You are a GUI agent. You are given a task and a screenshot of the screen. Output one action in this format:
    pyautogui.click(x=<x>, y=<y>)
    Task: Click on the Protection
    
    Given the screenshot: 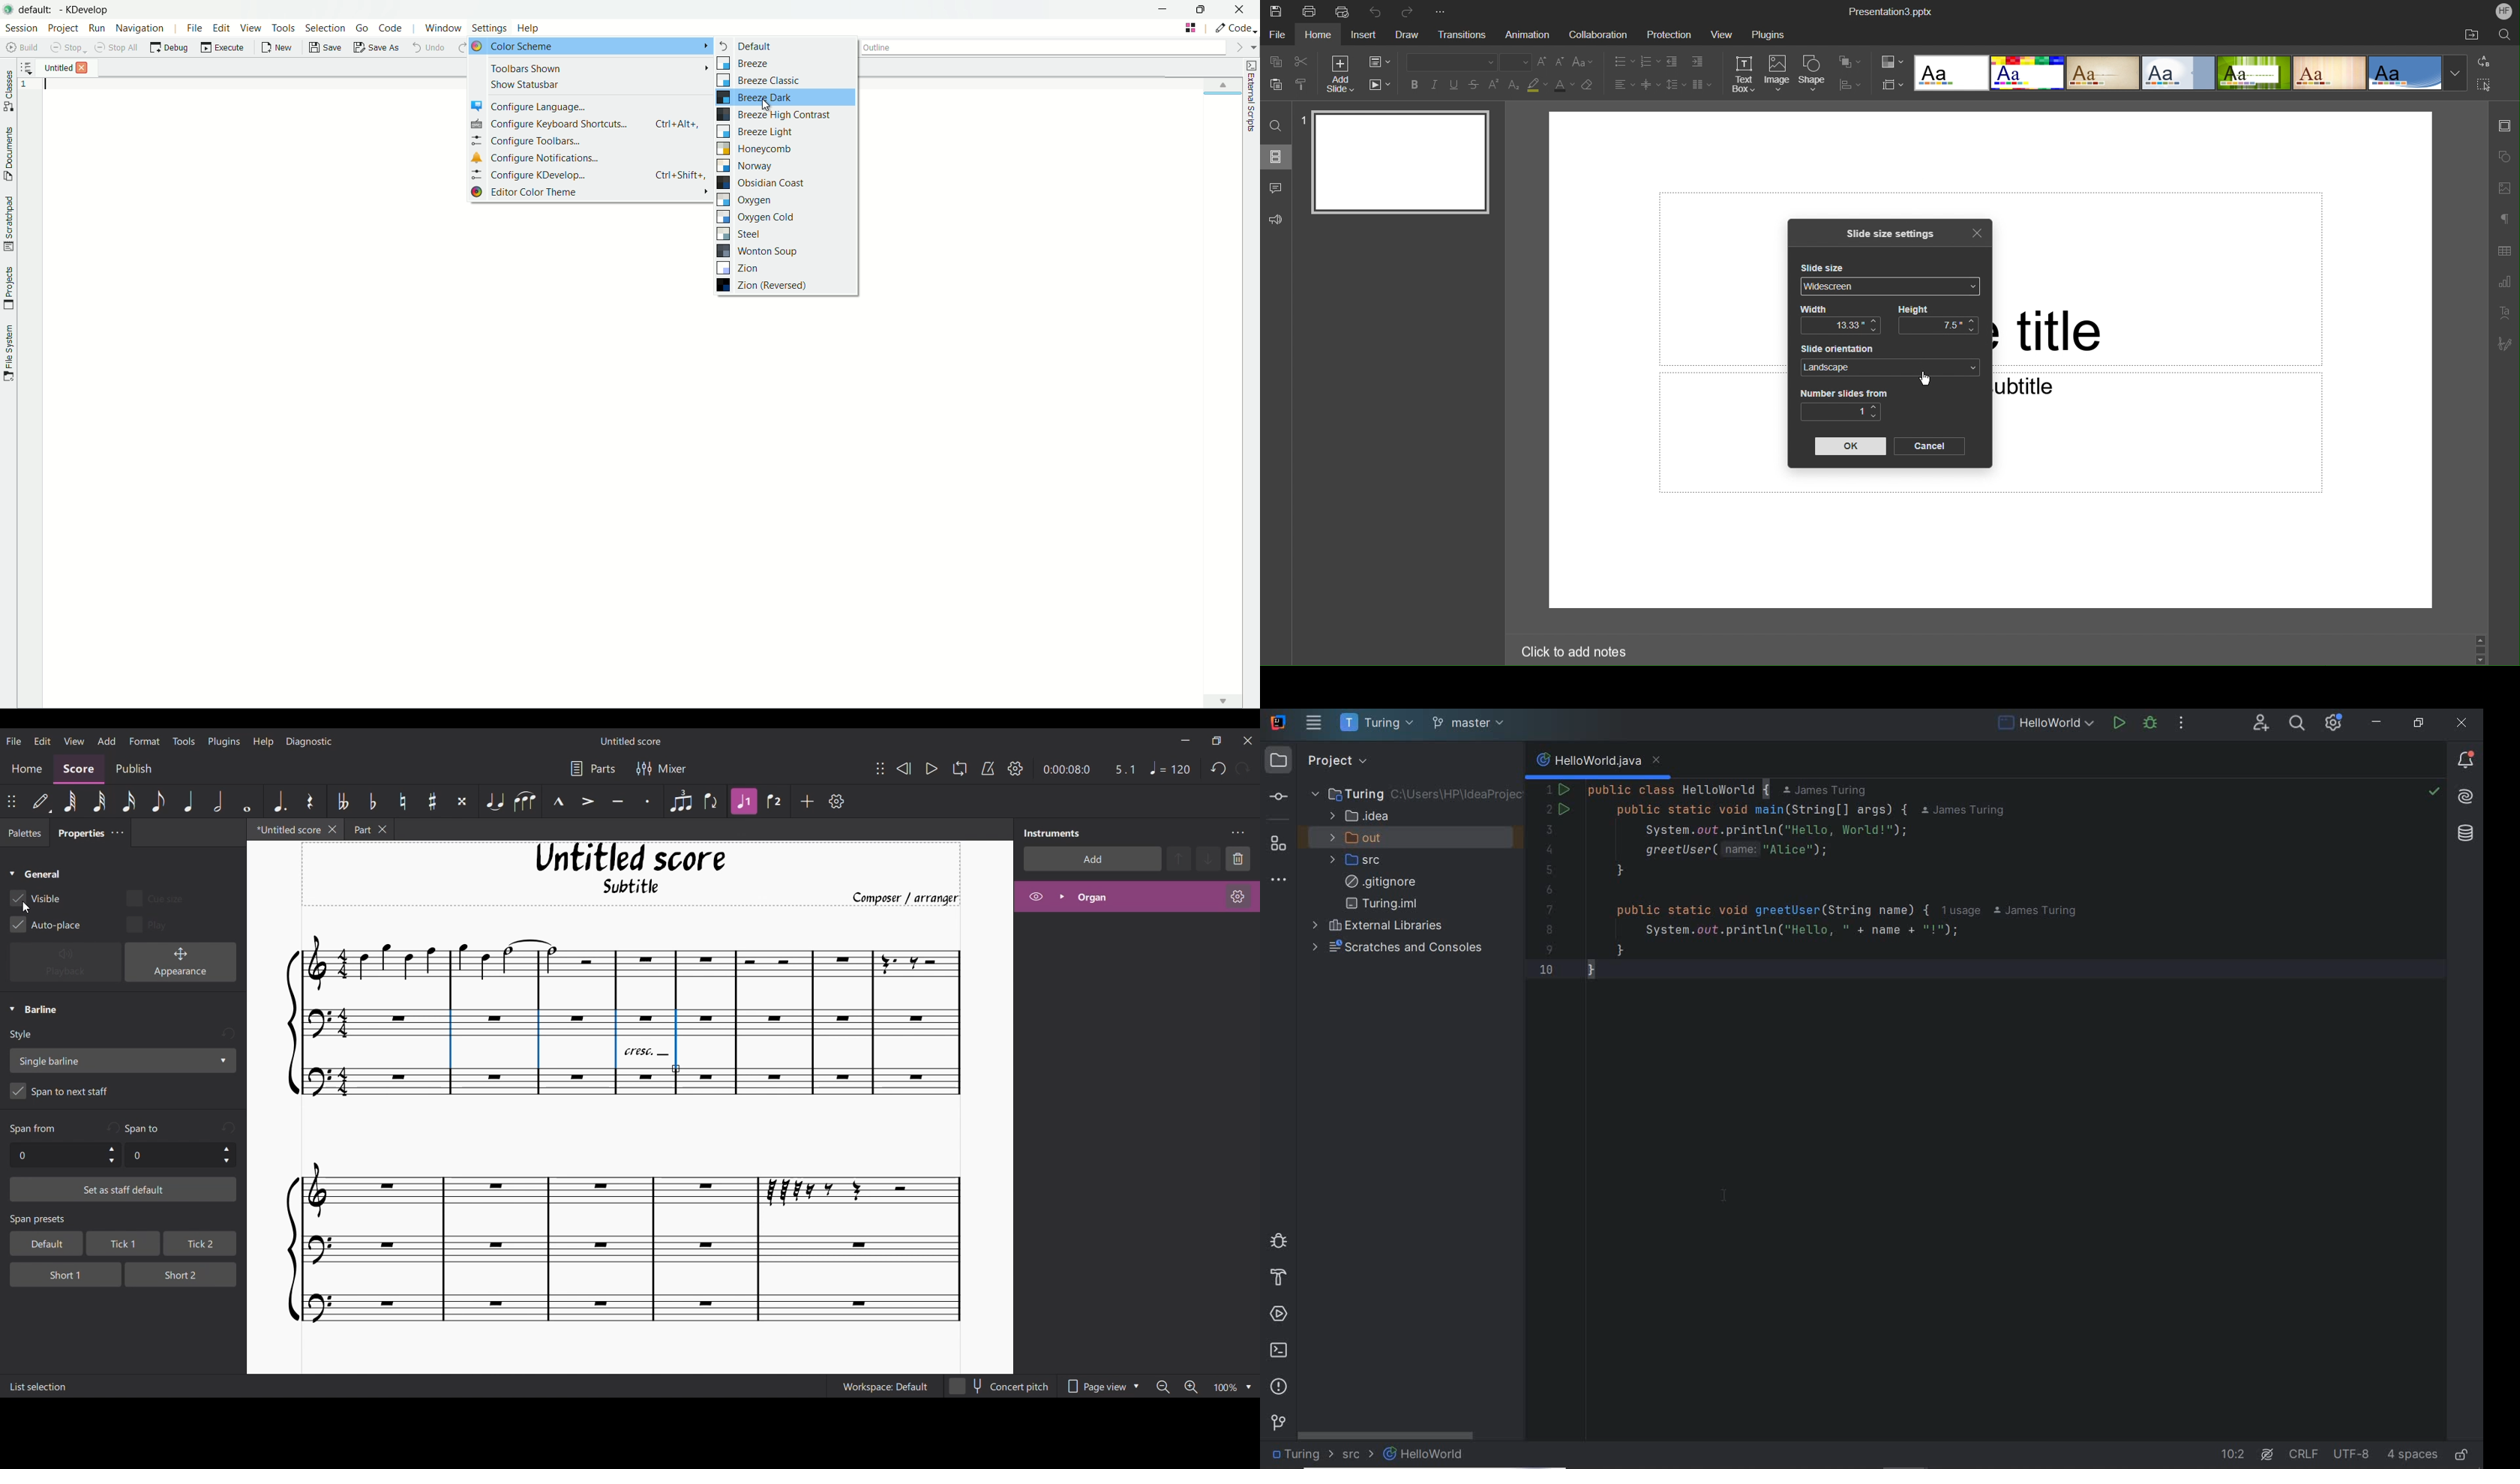 What is the action you would take?
    pyautogui.click(x=1671, y=35)
    